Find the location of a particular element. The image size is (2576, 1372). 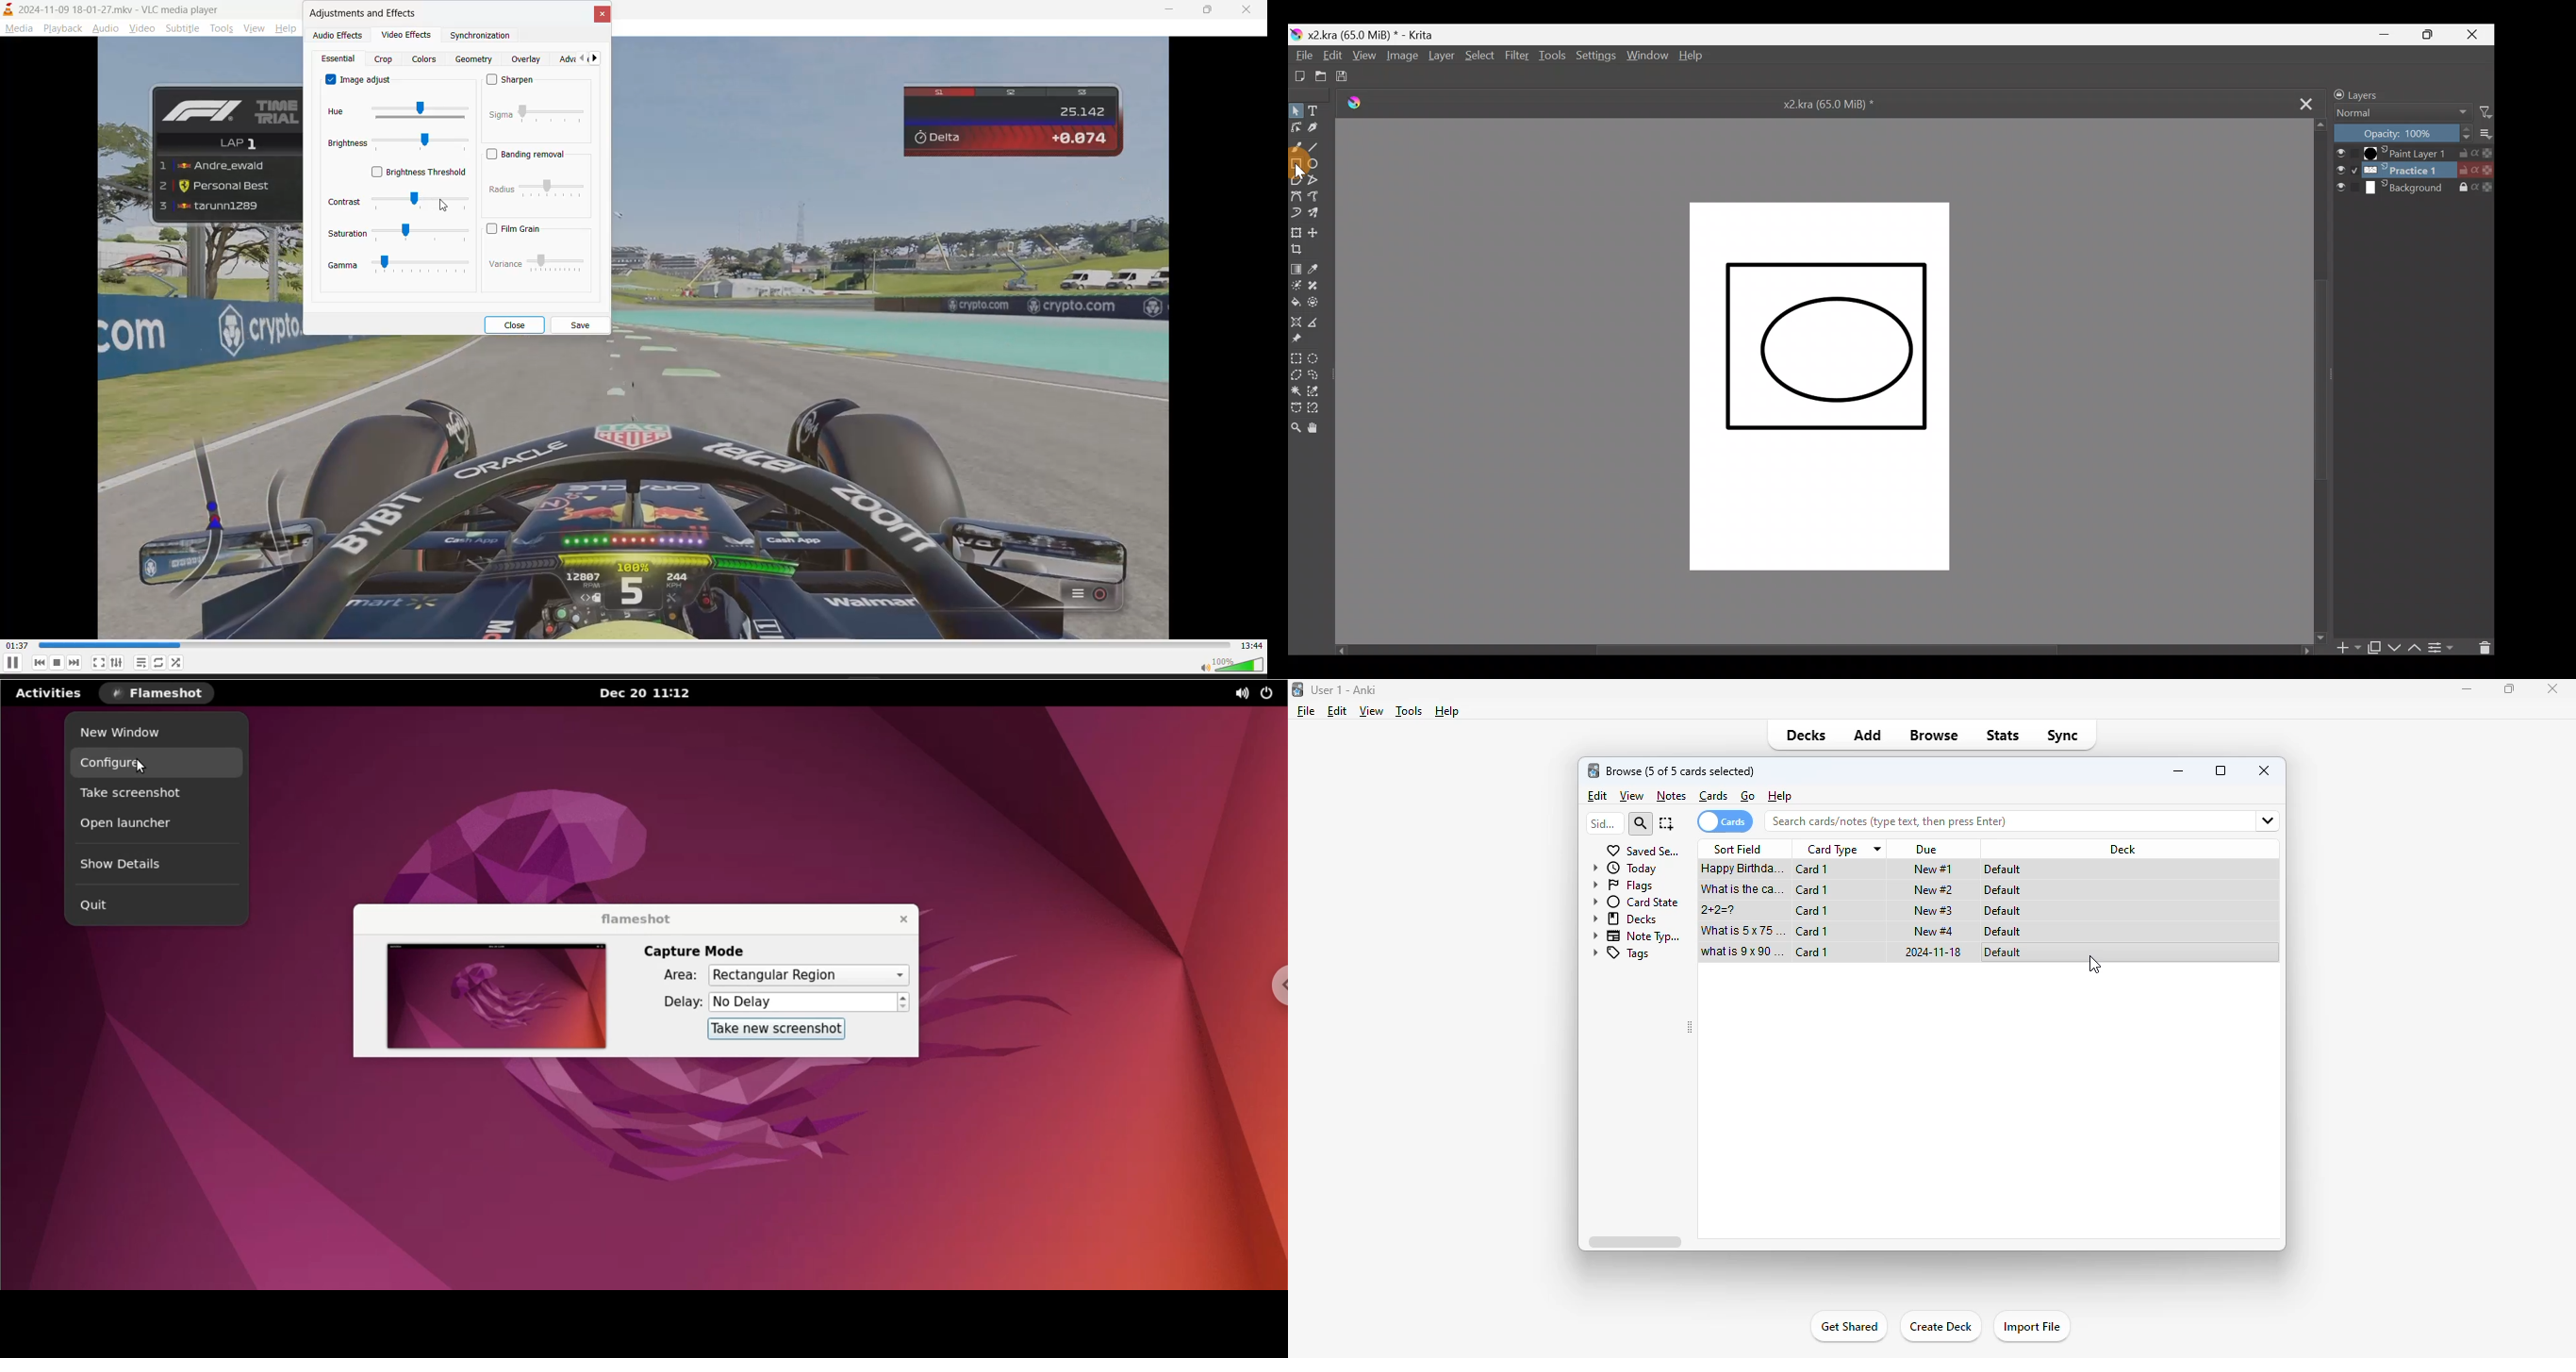

contrast is located at coordinates (398, 203).